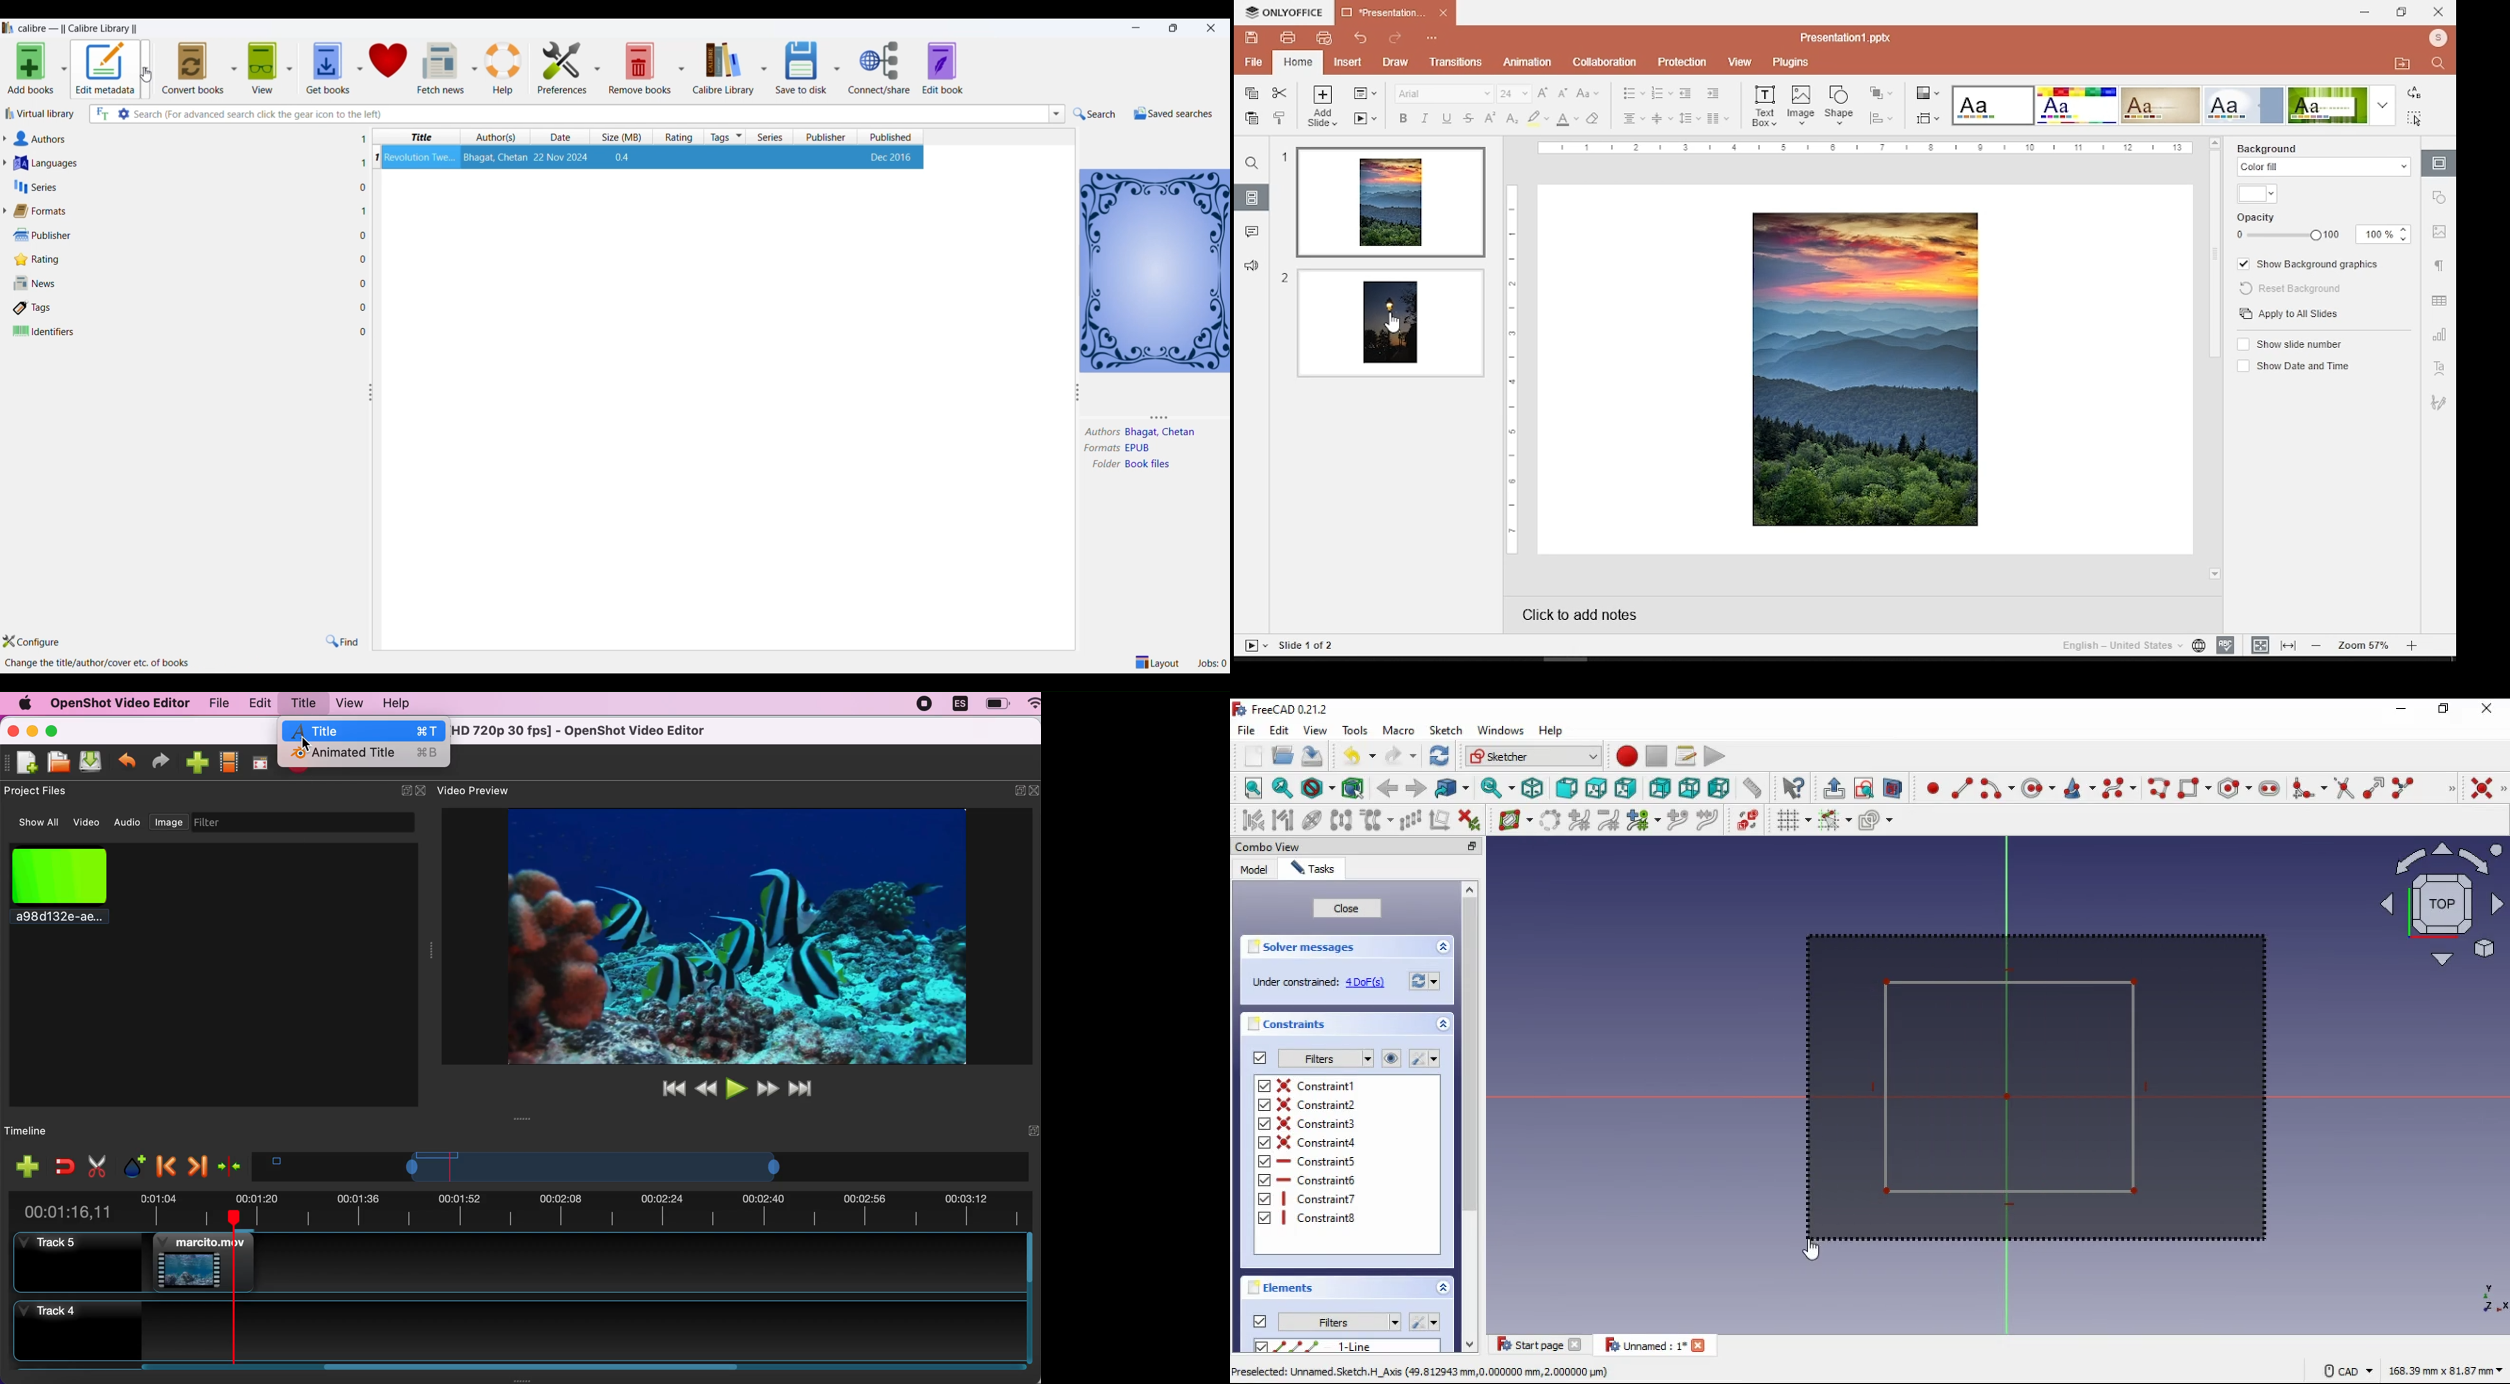 This screenshot has width=2520, height=1400. I want to click on vertical align, so click(1662, 119).